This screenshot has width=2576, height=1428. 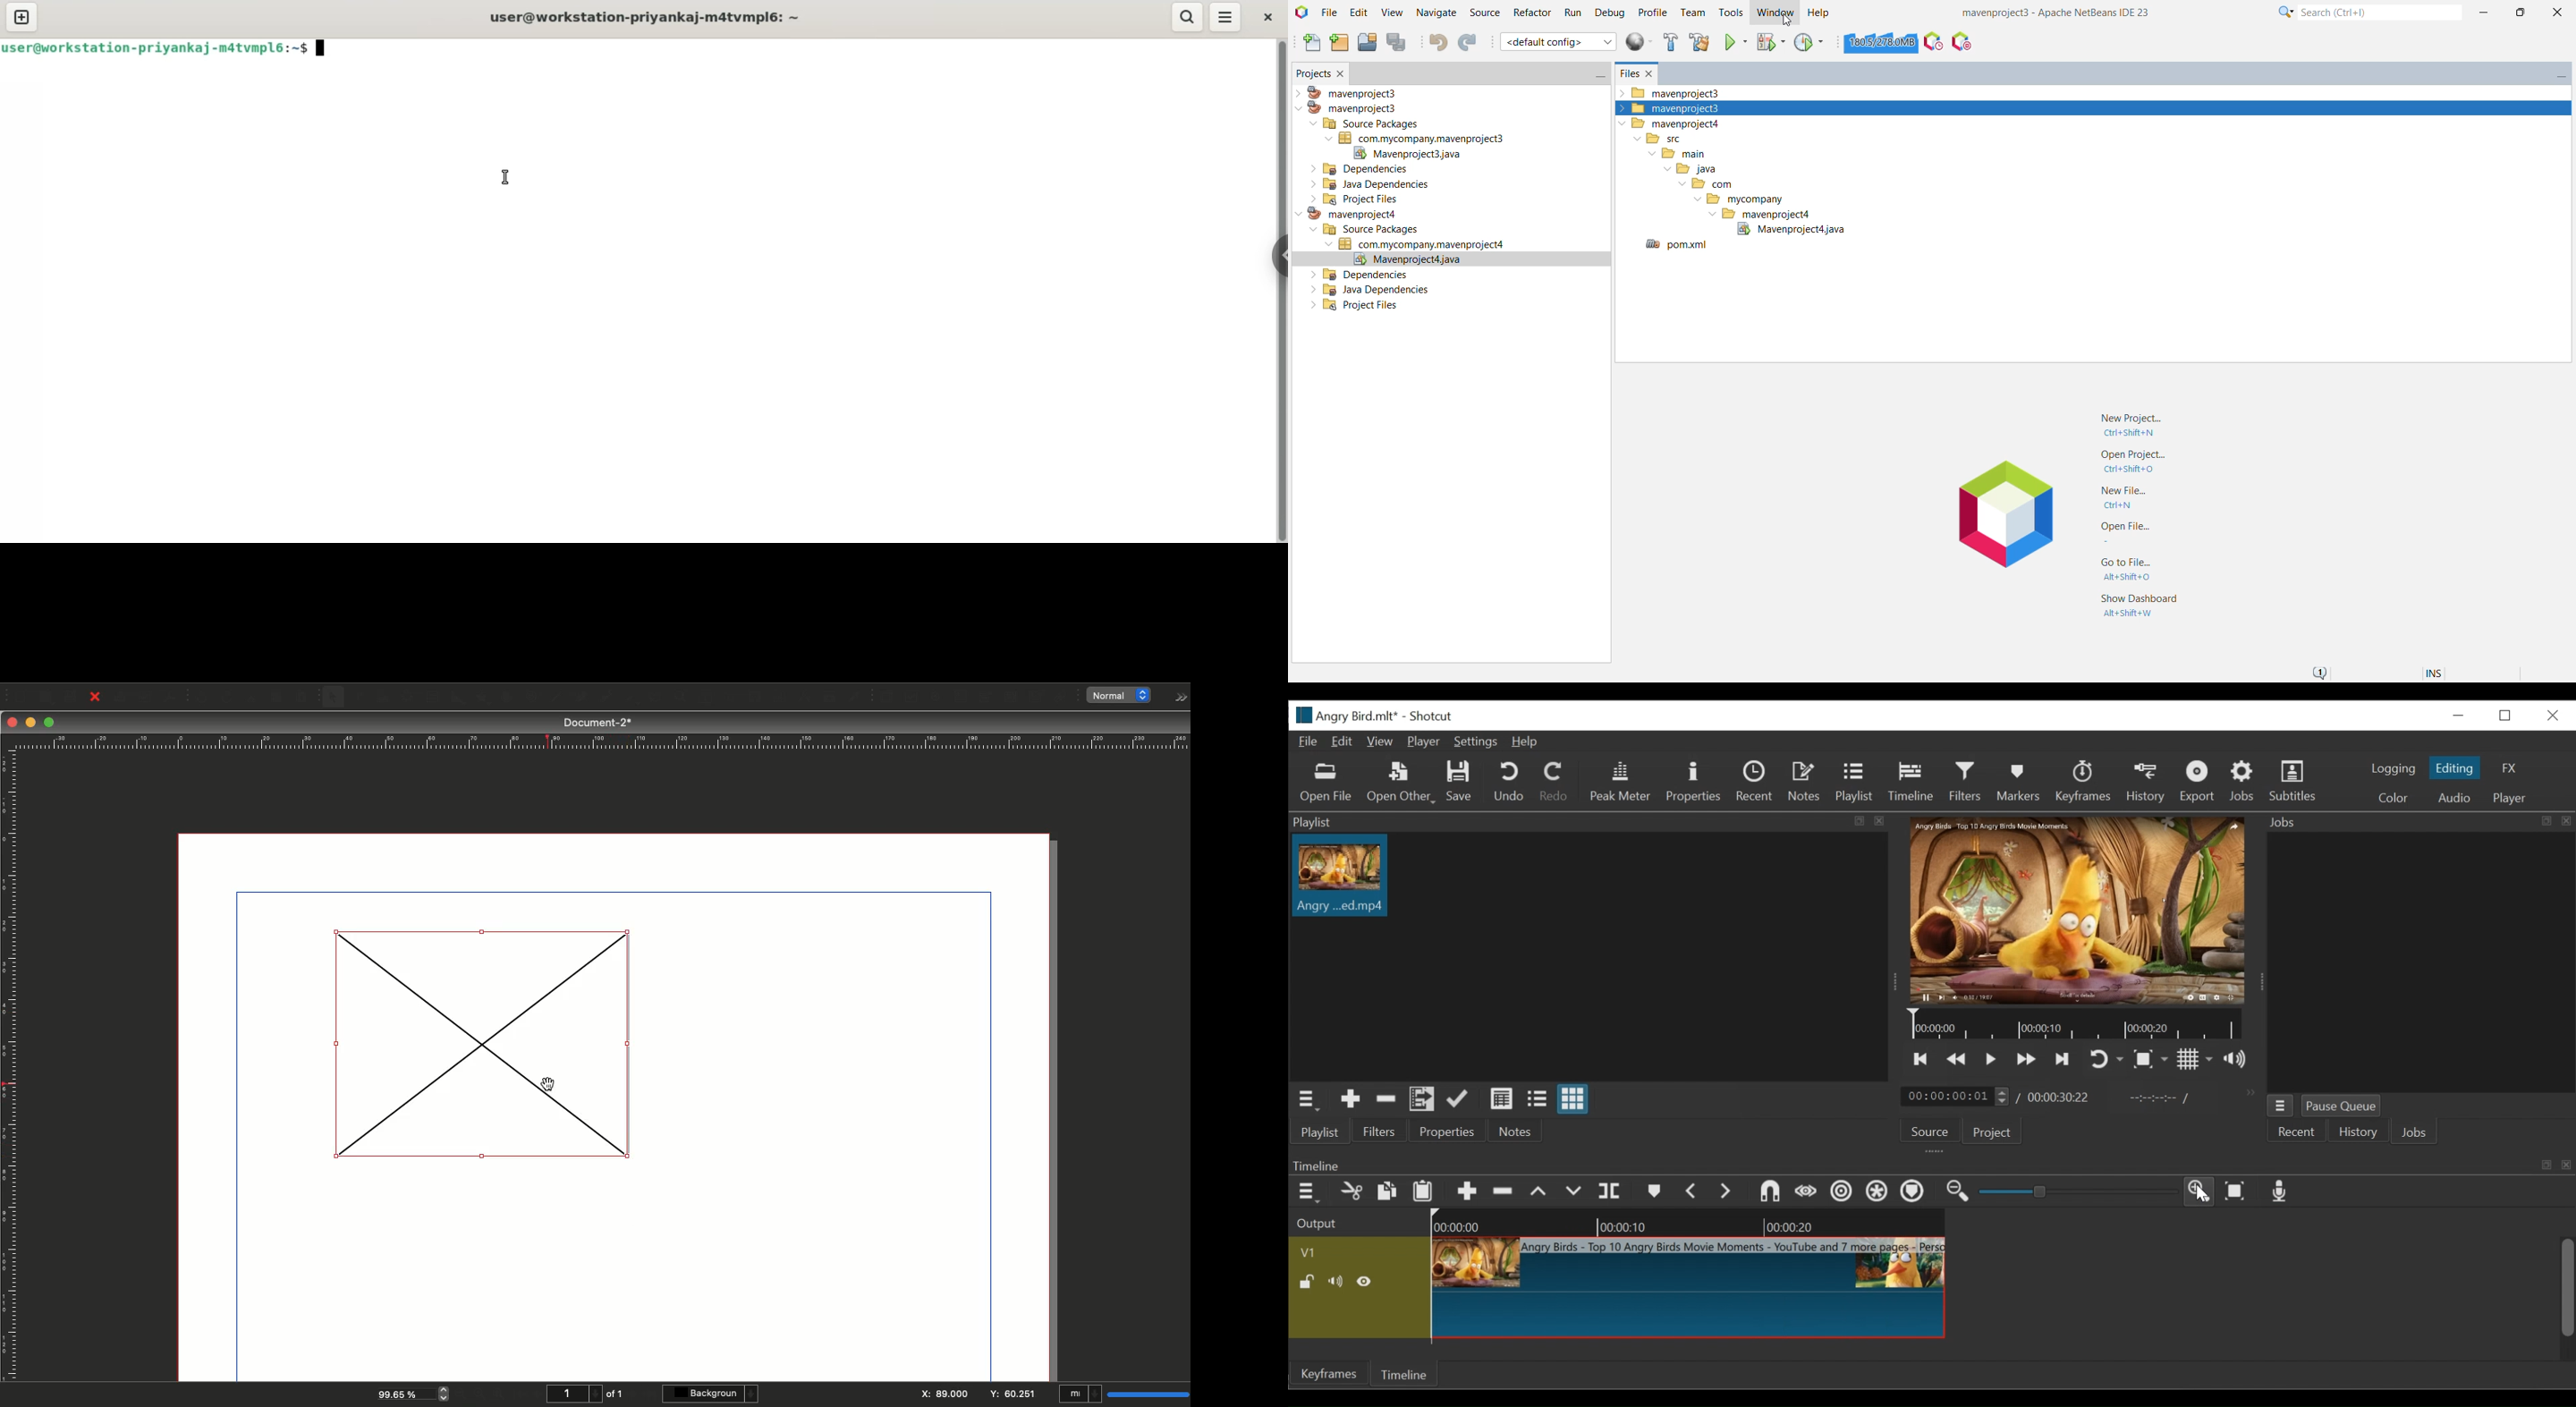 I want to click on Edit text with story editor, so click(x=715, y=697).